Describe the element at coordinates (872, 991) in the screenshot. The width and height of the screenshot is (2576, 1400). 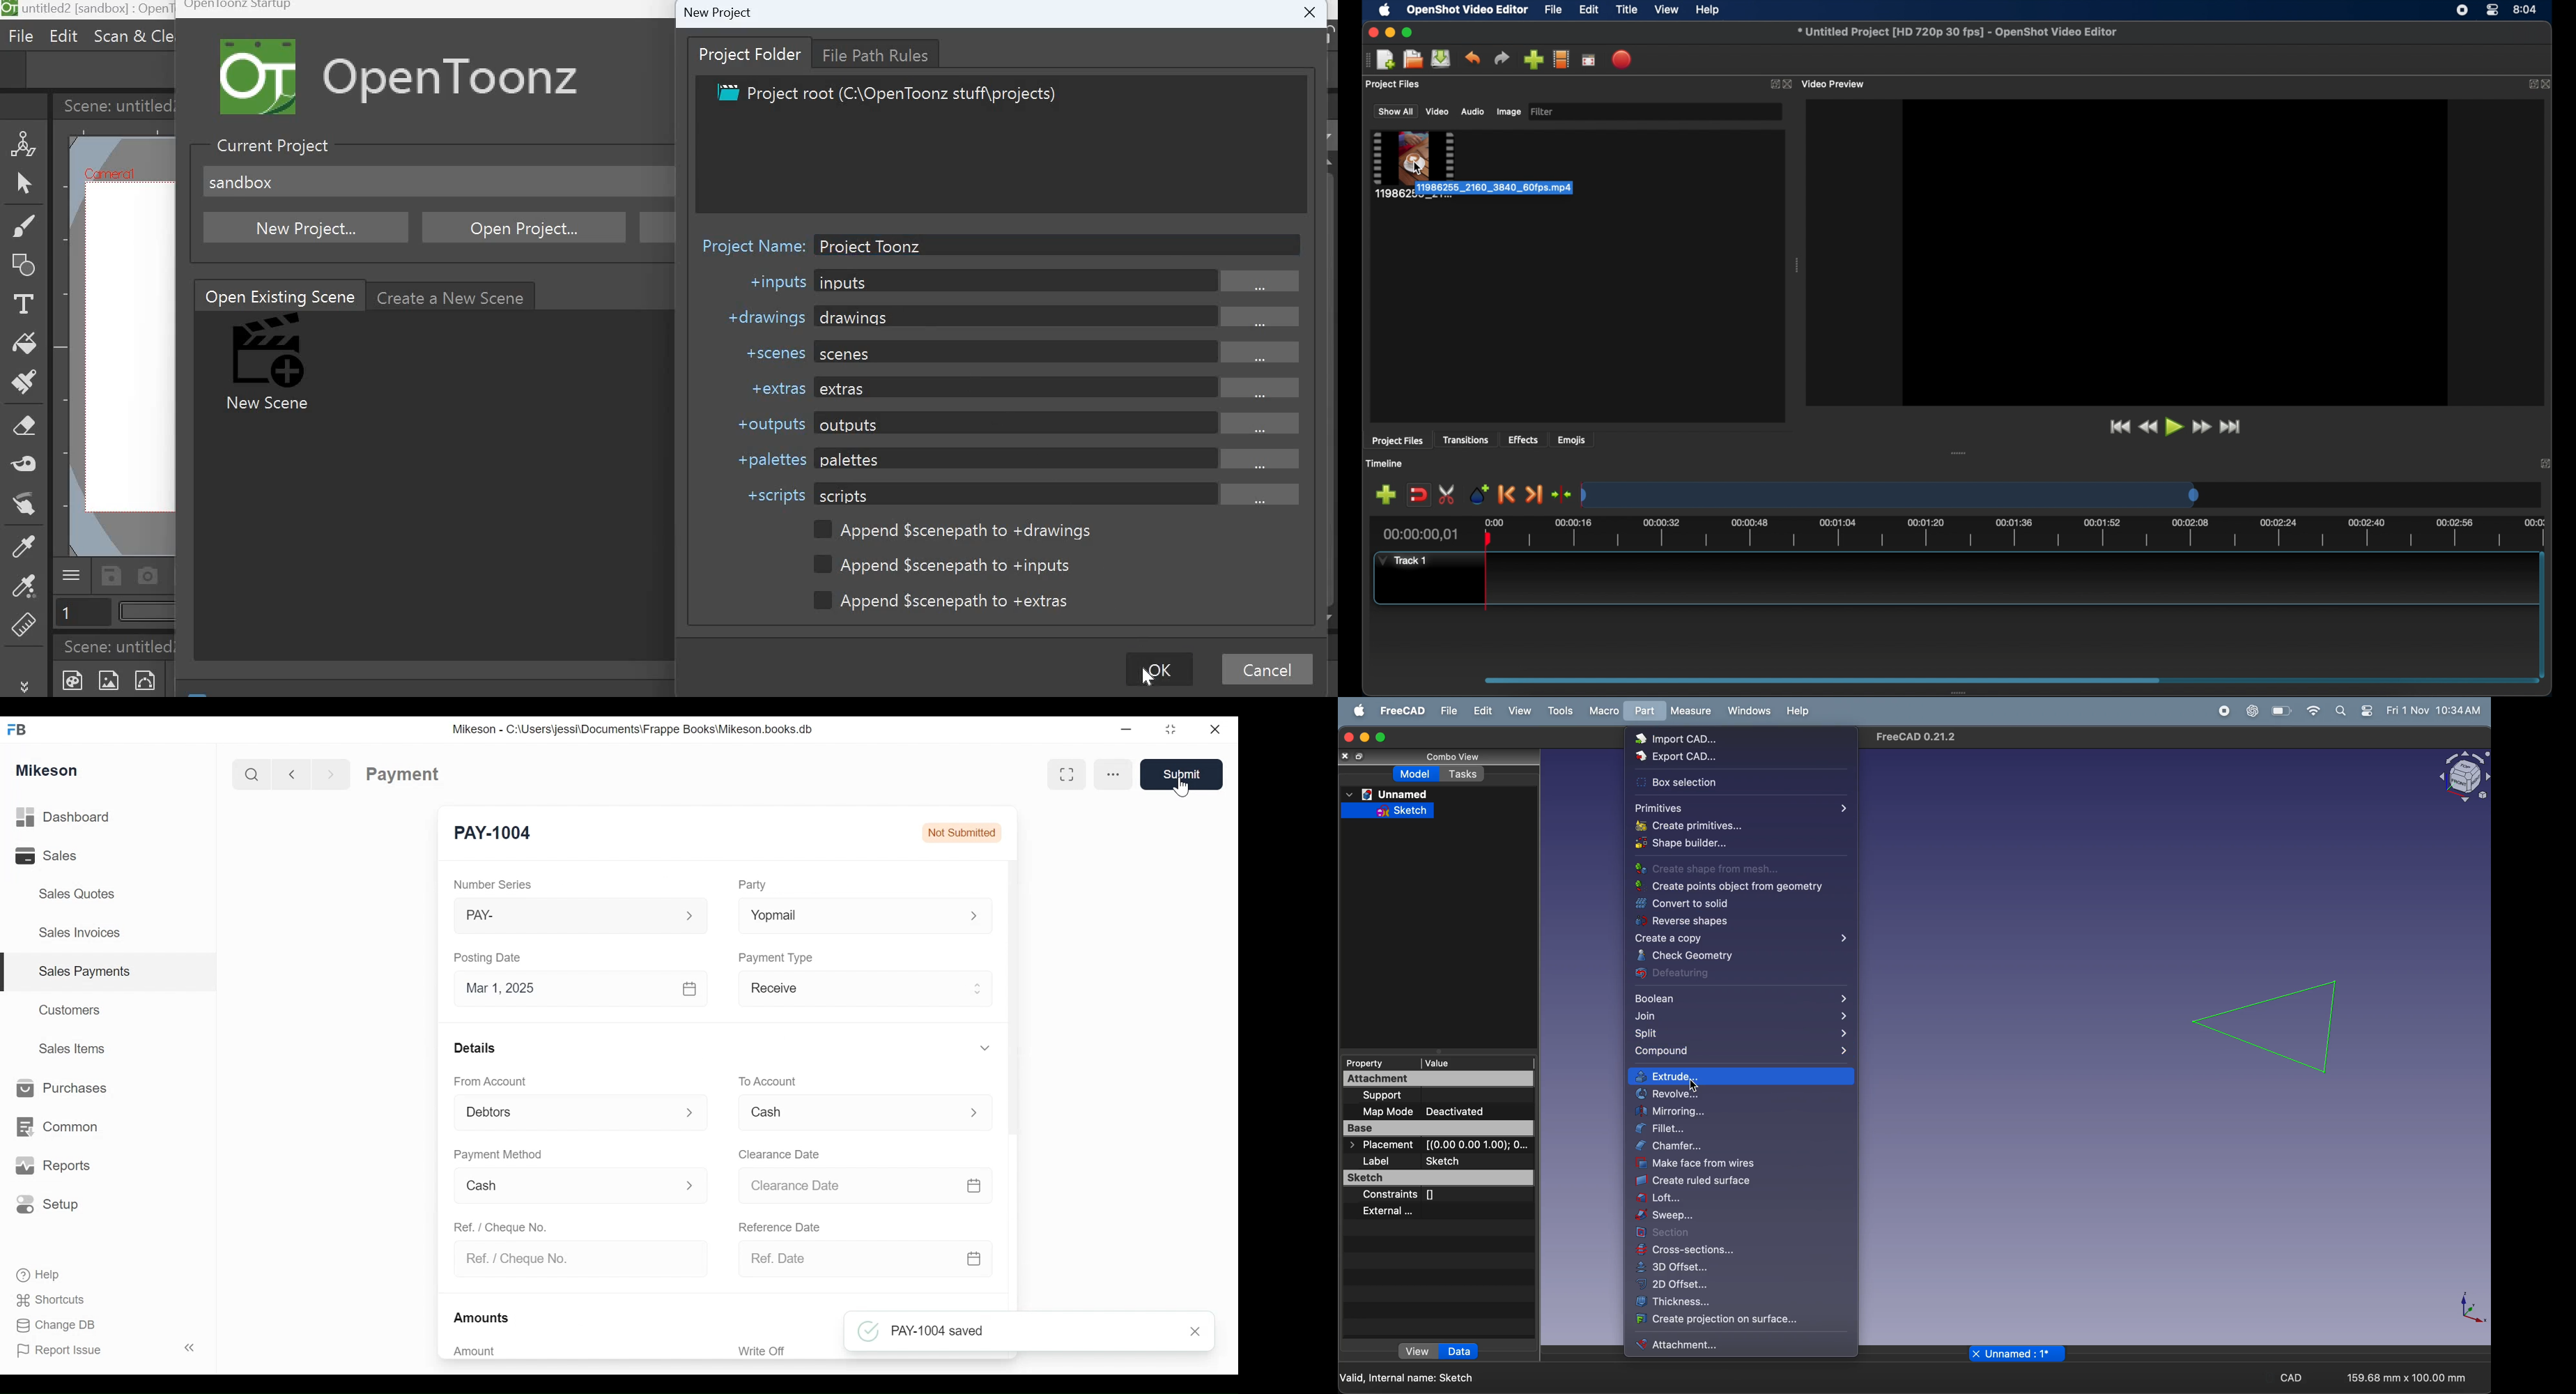
I see `Receive` at that location.